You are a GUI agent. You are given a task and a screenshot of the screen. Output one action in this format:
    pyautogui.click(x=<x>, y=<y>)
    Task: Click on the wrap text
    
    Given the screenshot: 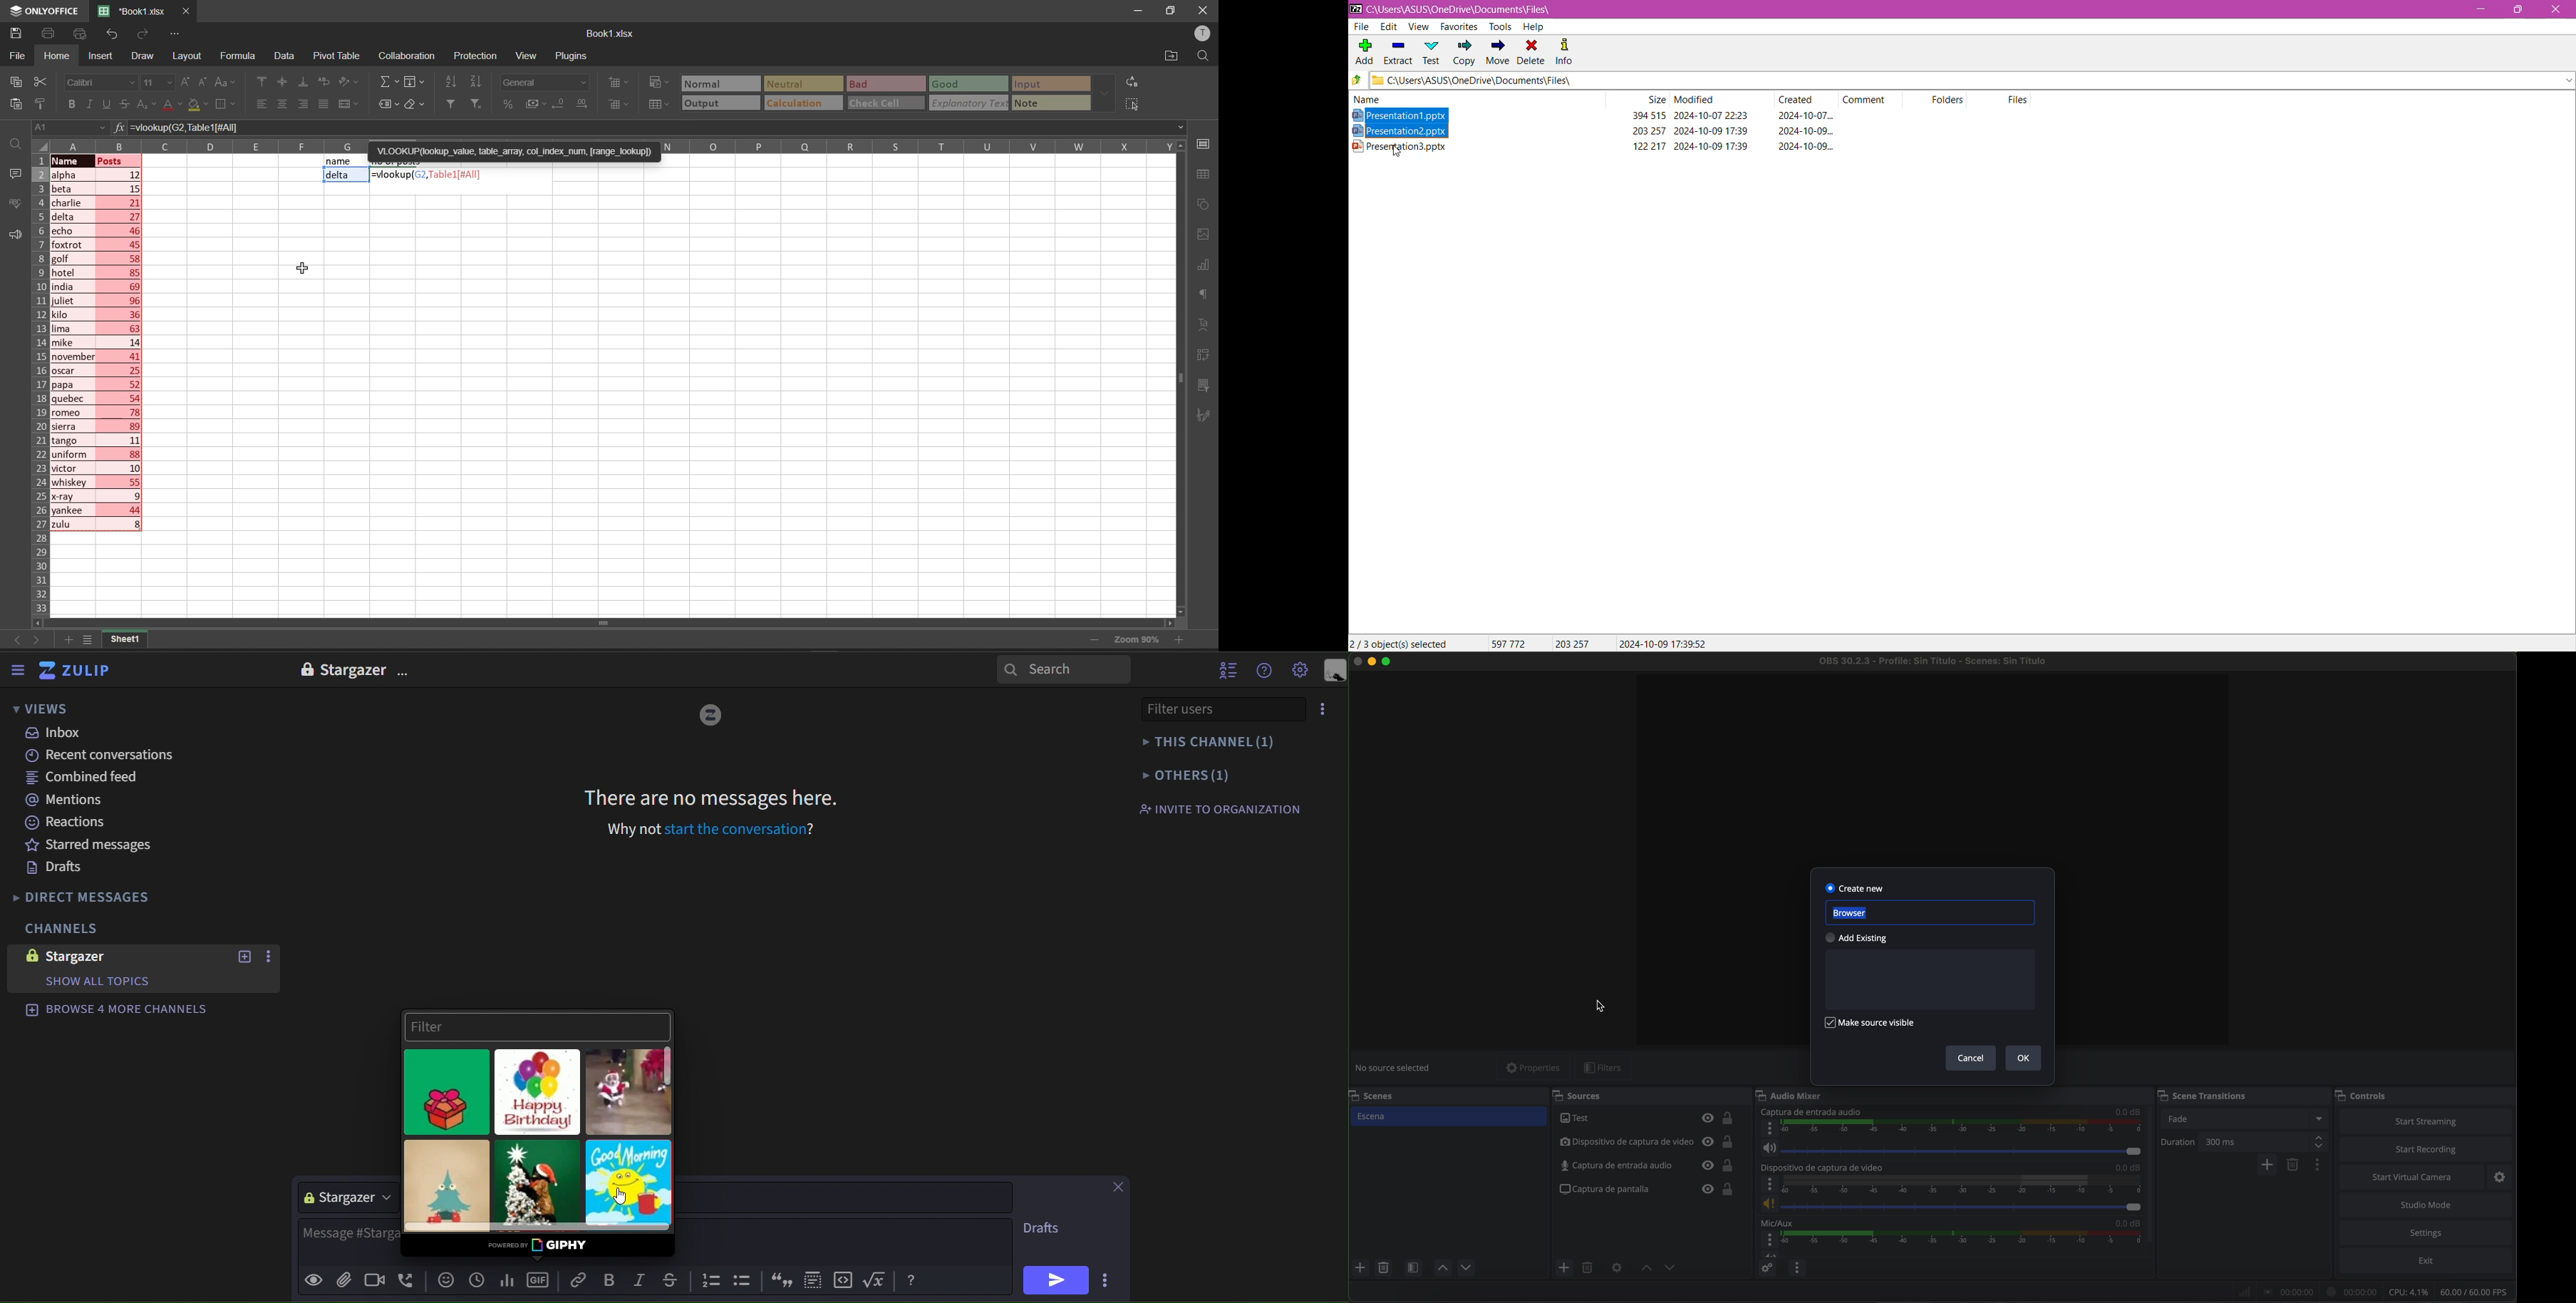 What is the action you would take?
    pyautogui.click(x=328, y=83)
    